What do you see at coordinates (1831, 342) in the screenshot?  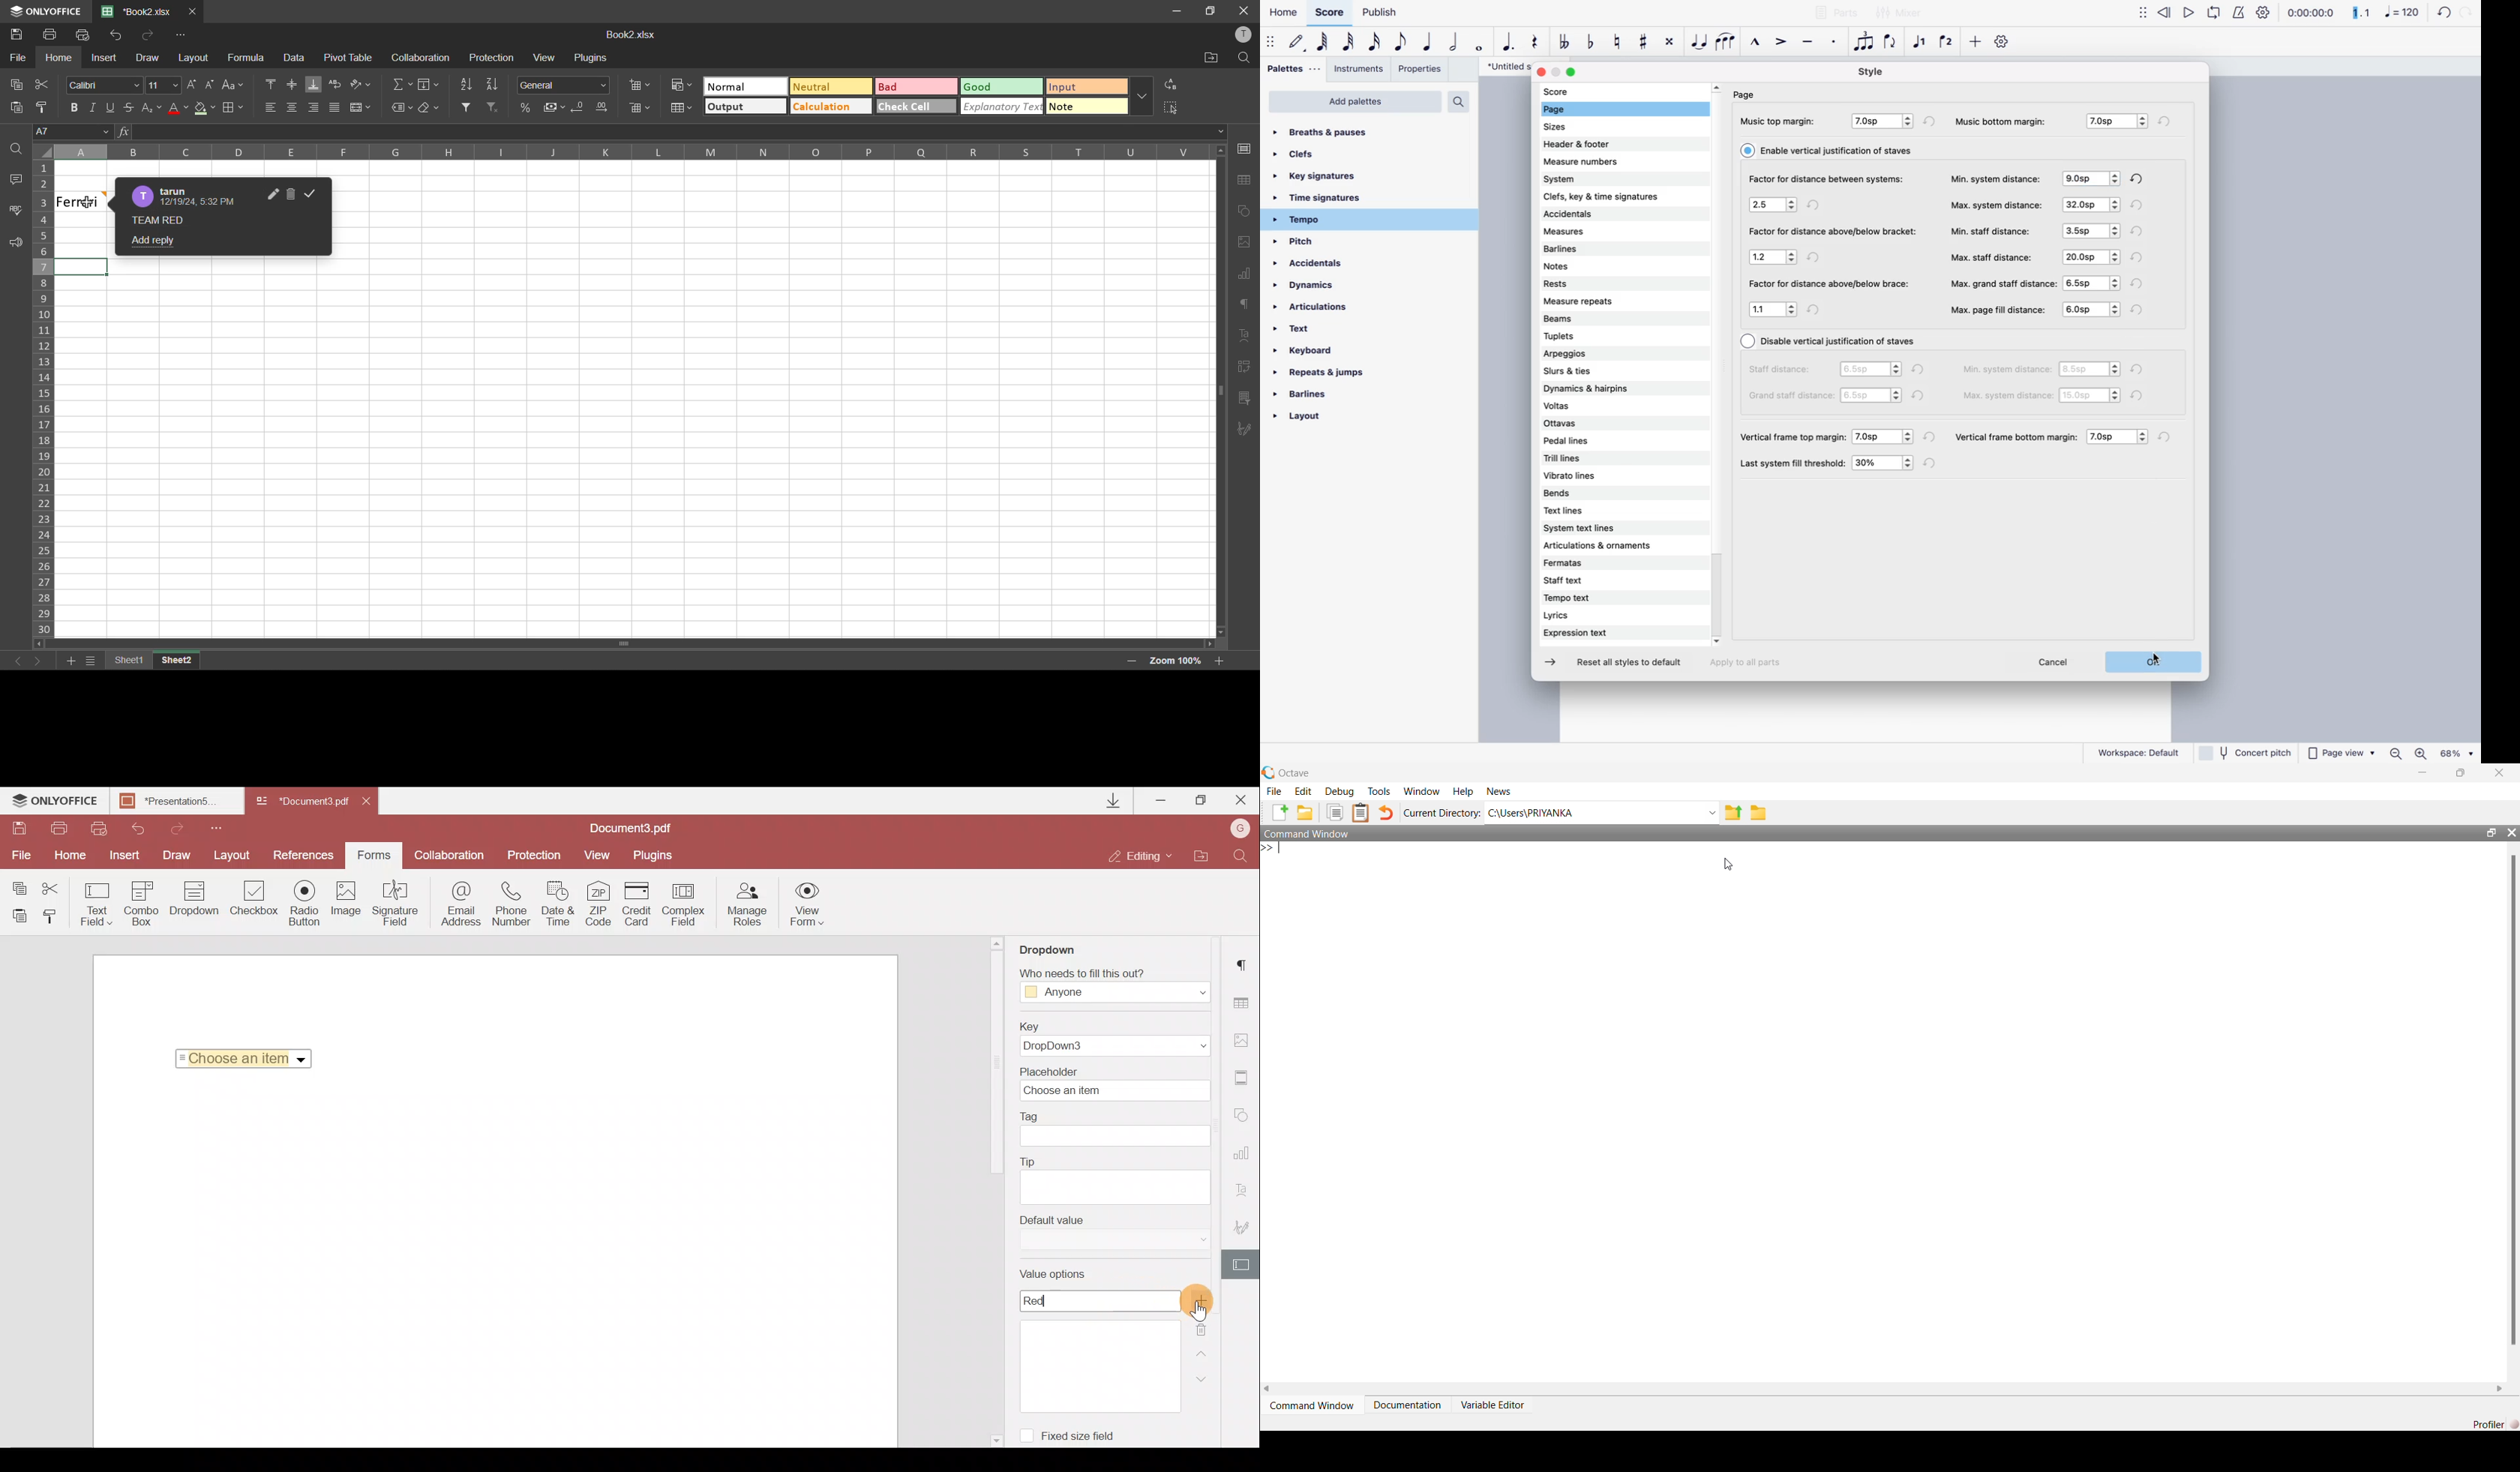 I see `disable vertical justification of staves` at bounding box center [1831, 342].